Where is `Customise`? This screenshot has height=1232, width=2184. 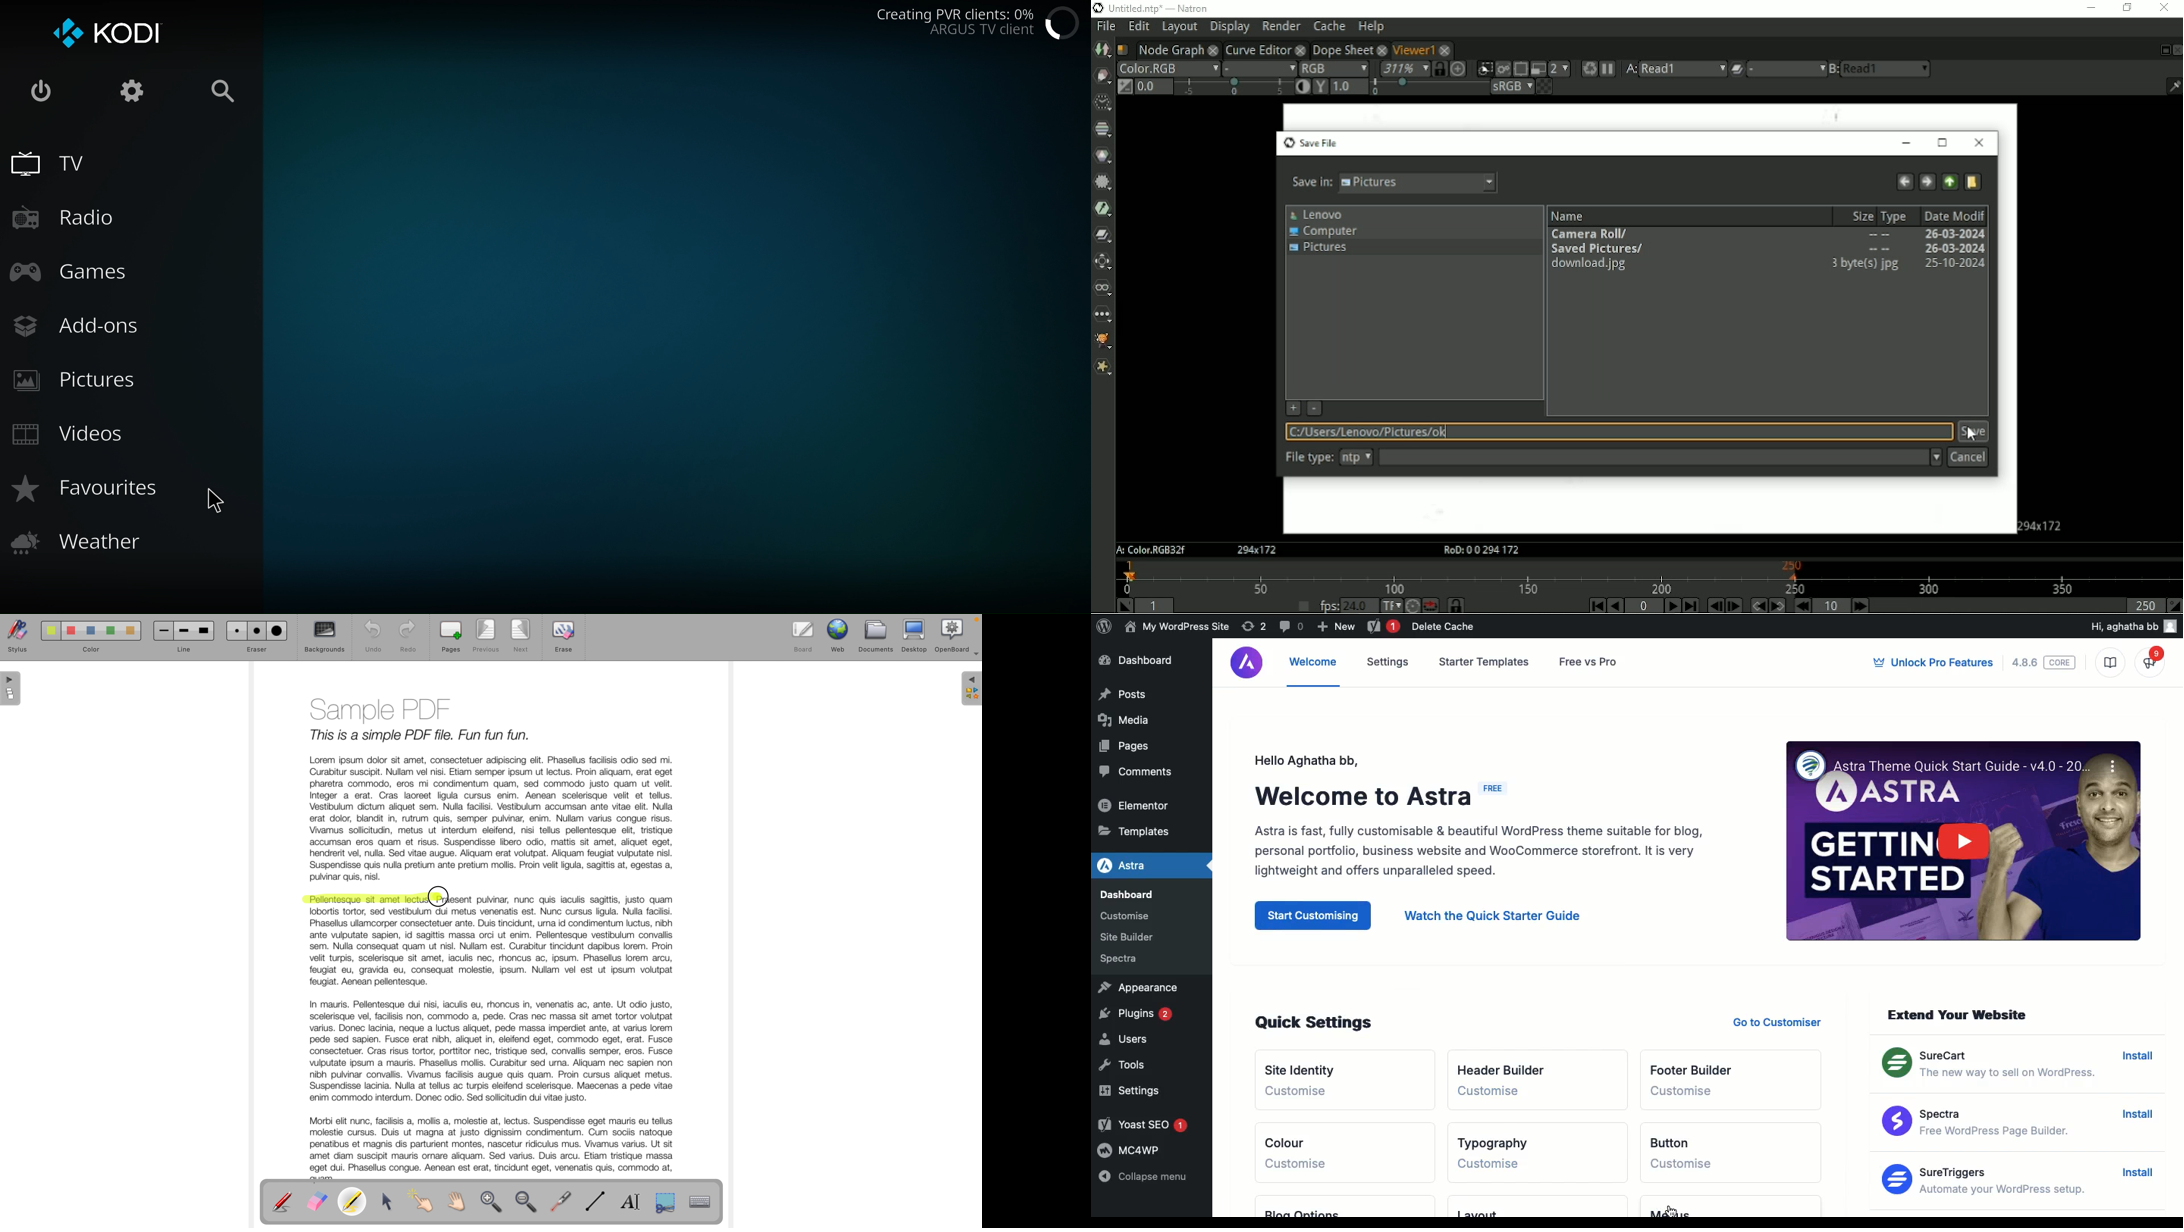
Customise is located at coordinates (1503, 1094).